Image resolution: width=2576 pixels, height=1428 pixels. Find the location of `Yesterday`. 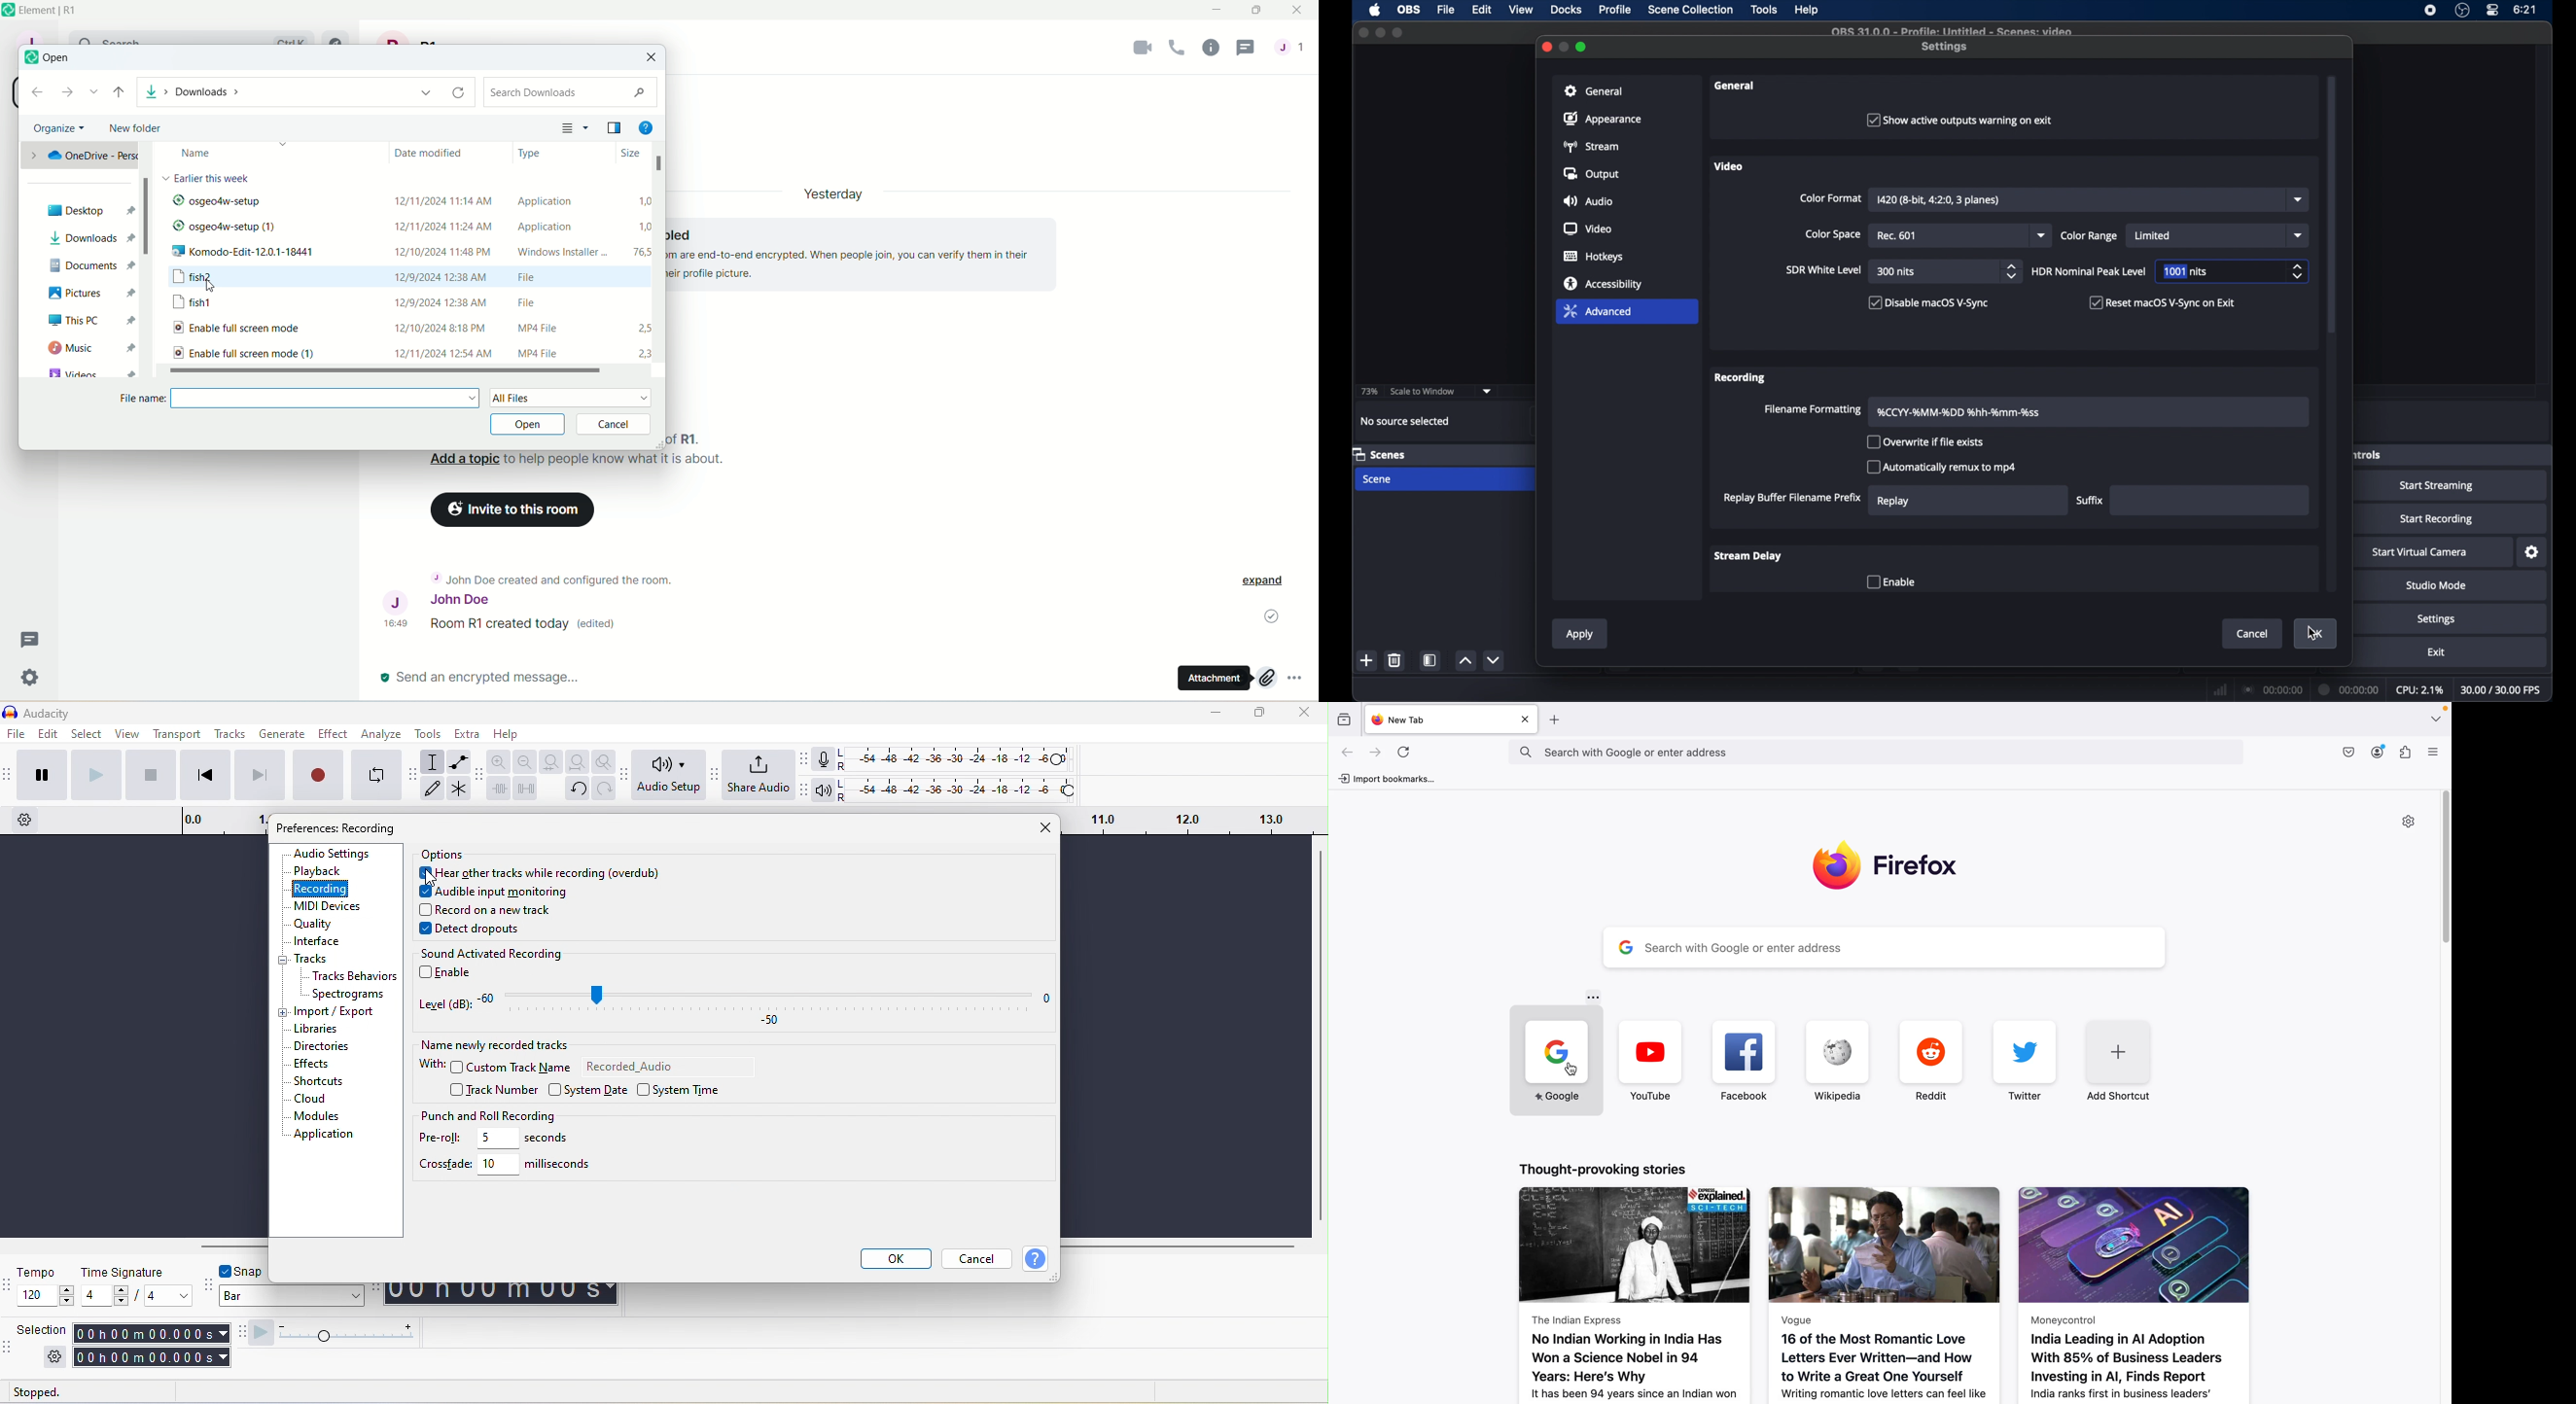

Yesterday is located at coordinates (834, 190).